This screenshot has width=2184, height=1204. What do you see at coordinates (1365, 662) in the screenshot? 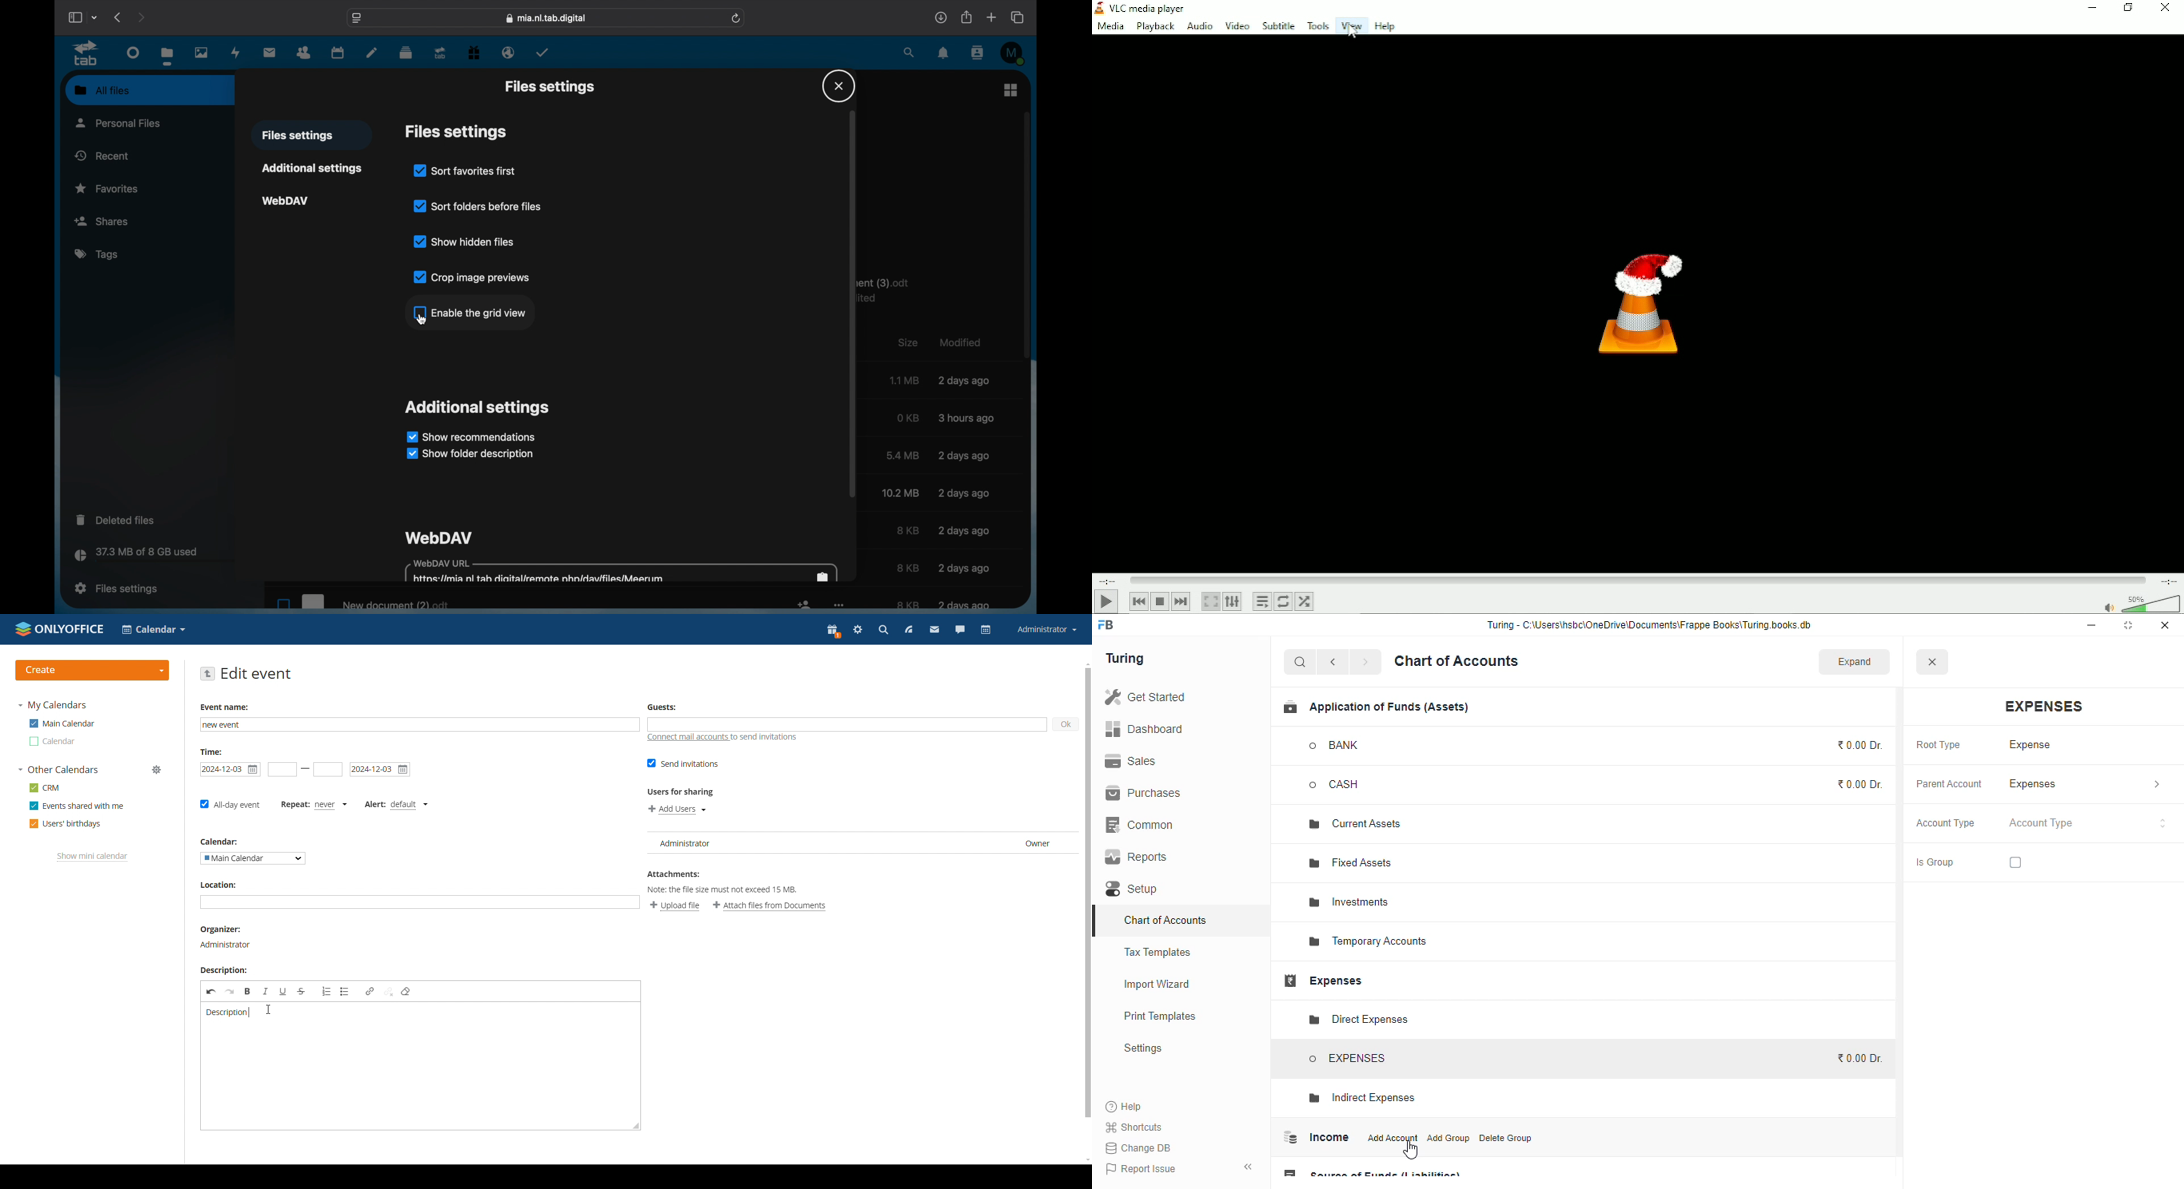
I see `forward` at bounding box center [1365, 662].